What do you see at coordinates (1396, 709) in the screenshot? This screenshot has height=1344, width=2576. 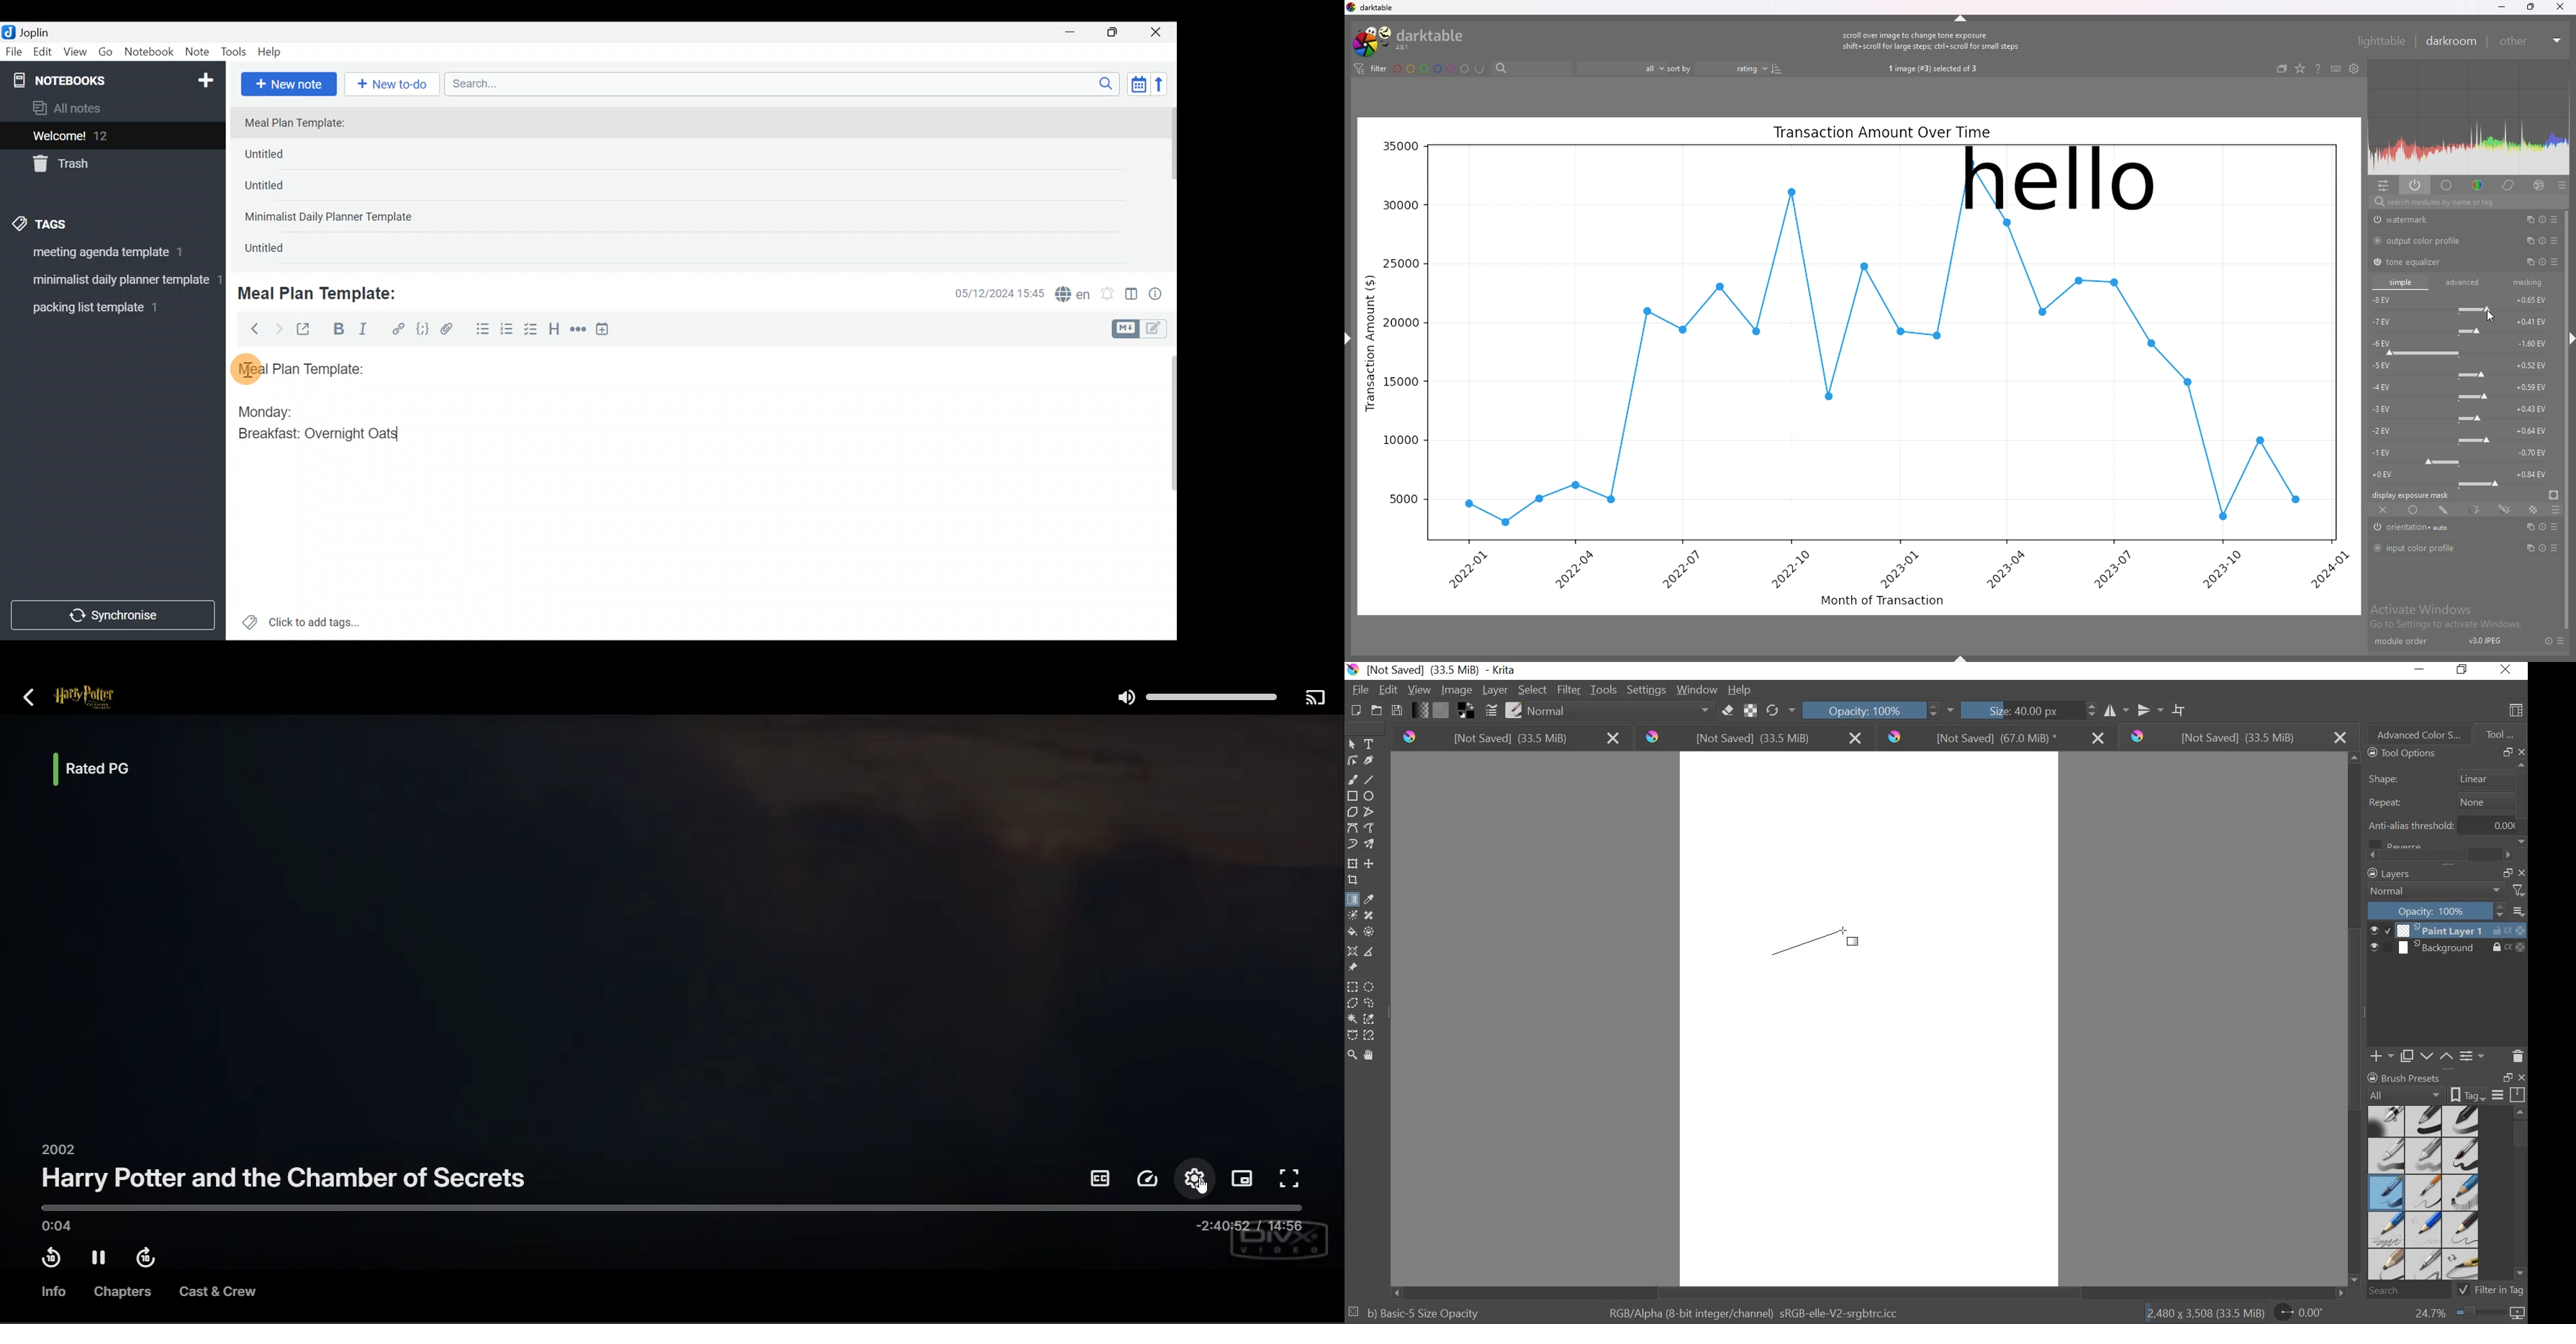 I see `SAVE` at bounding box center [1396, 709].